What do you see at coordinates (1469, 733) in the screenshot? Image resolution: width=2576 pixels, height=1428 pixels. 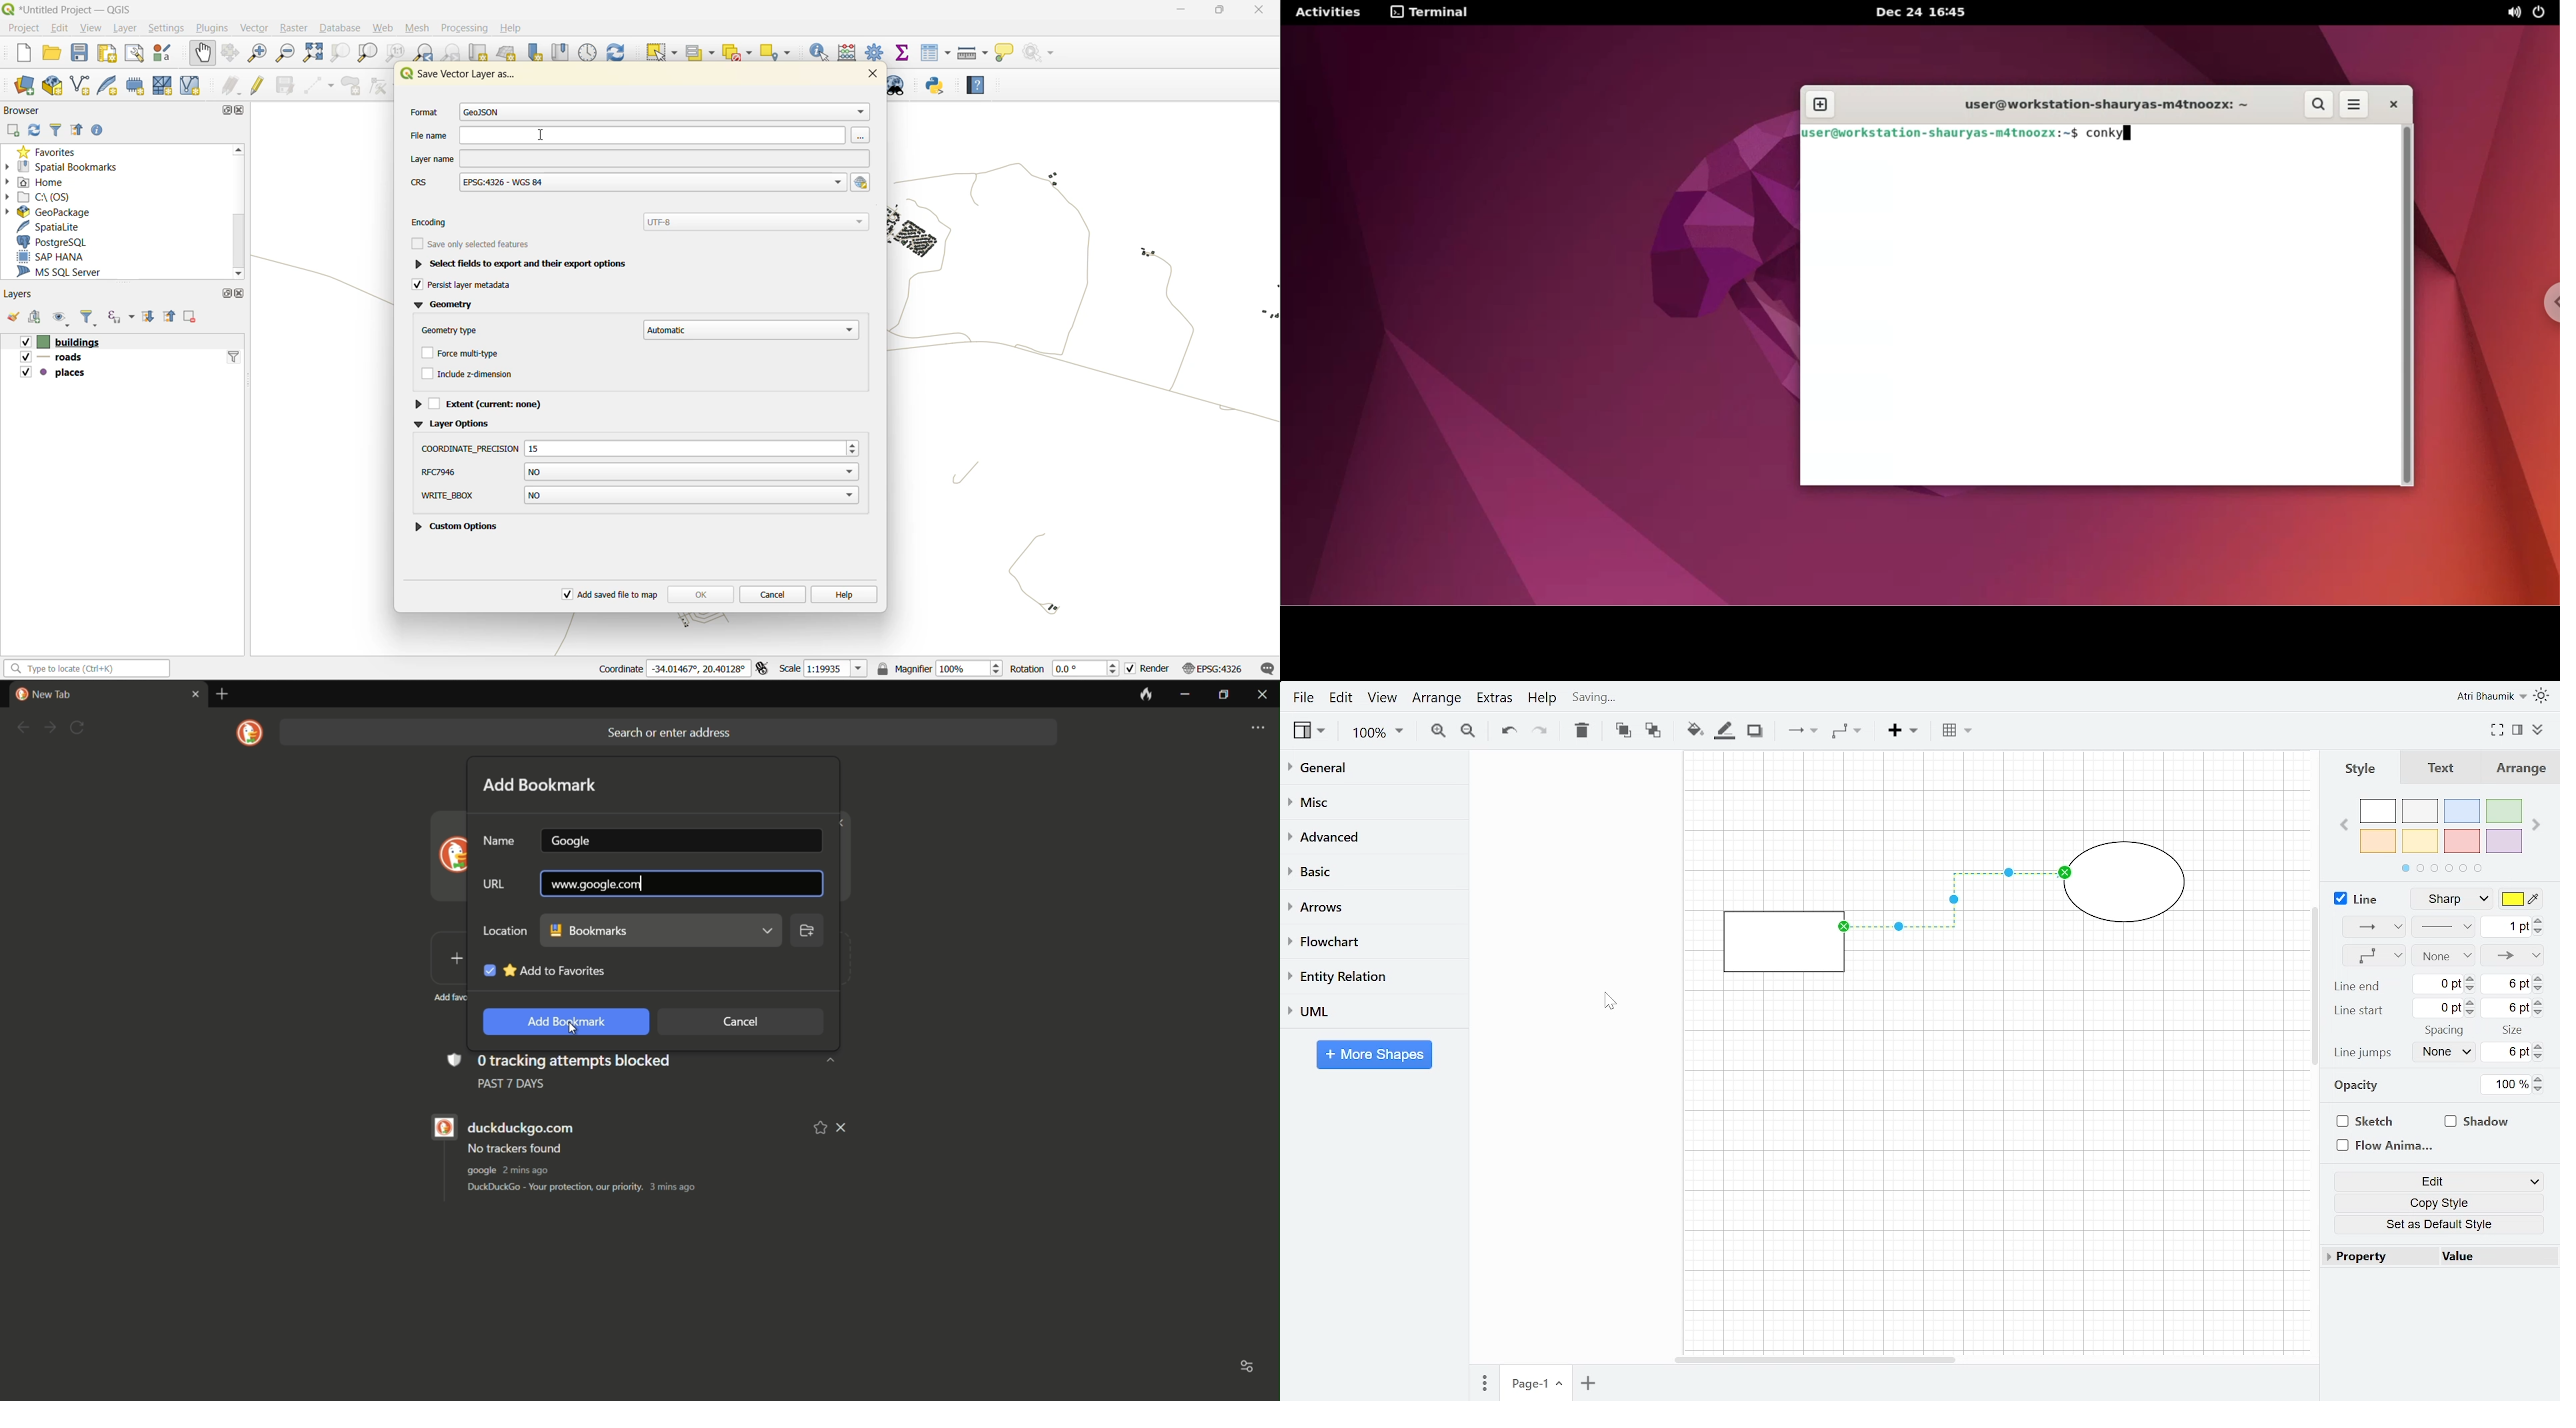 I see `Zoom out` at bounding box center [1469, 733].